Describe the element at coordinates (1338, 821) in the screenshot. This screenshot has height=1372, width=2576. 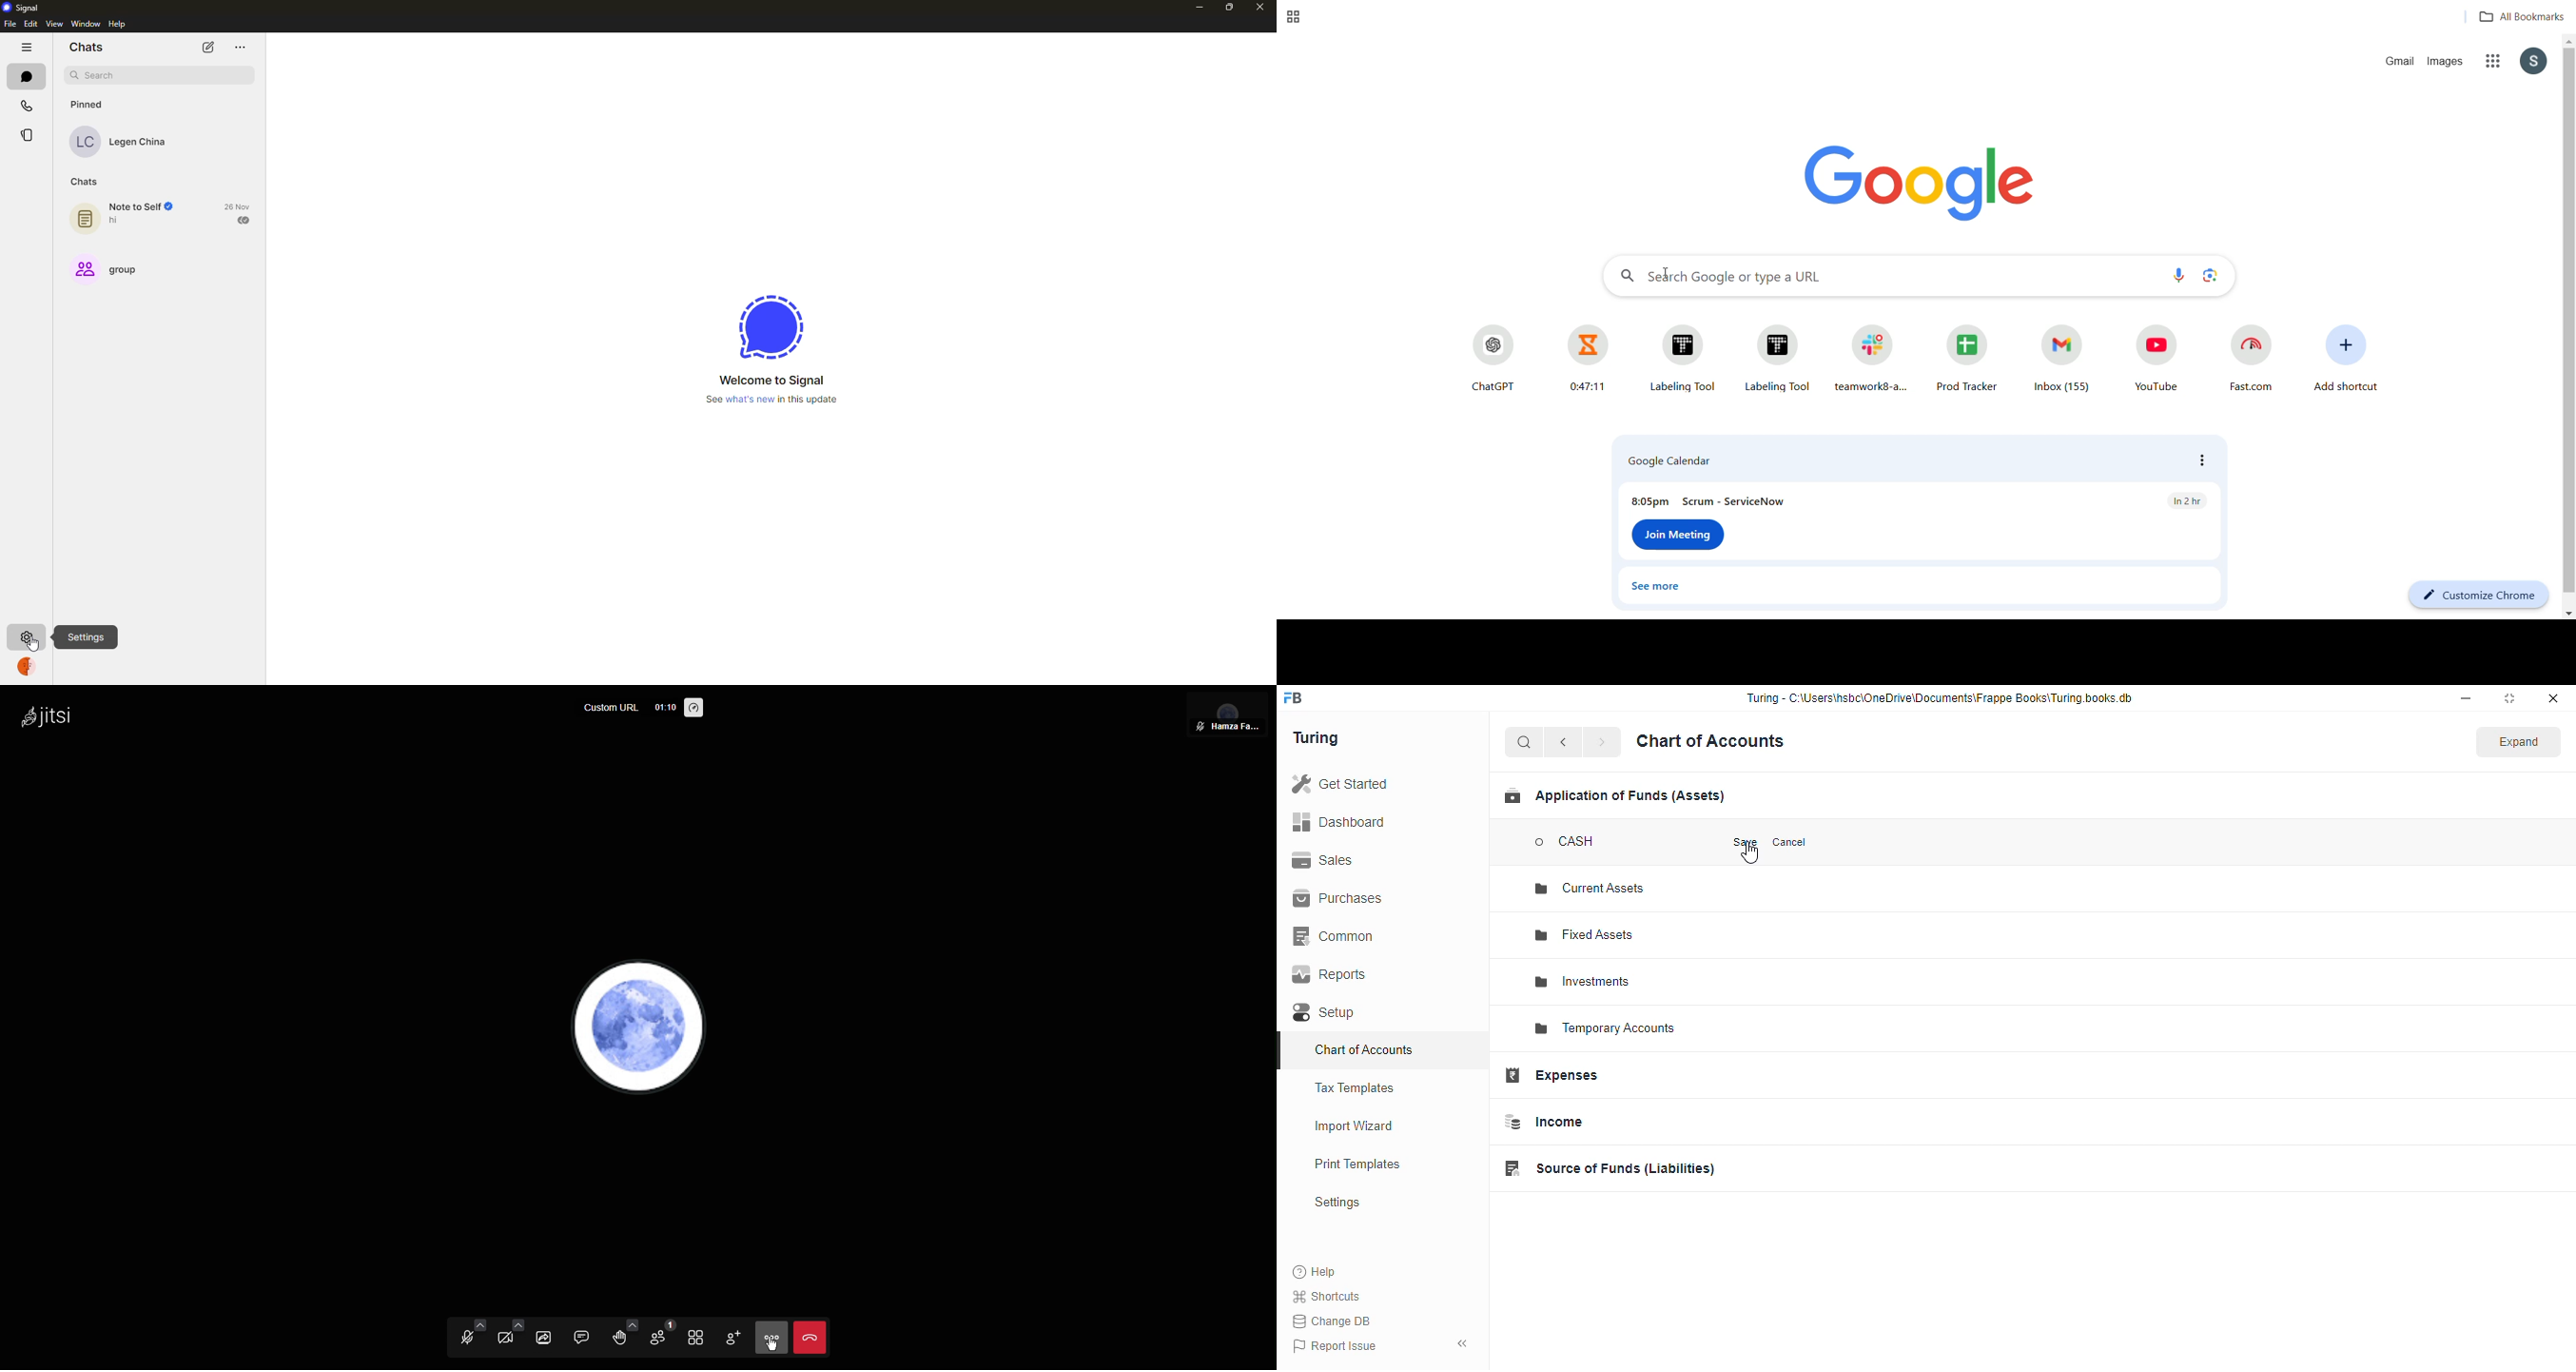
I see `dashboard` at that location.